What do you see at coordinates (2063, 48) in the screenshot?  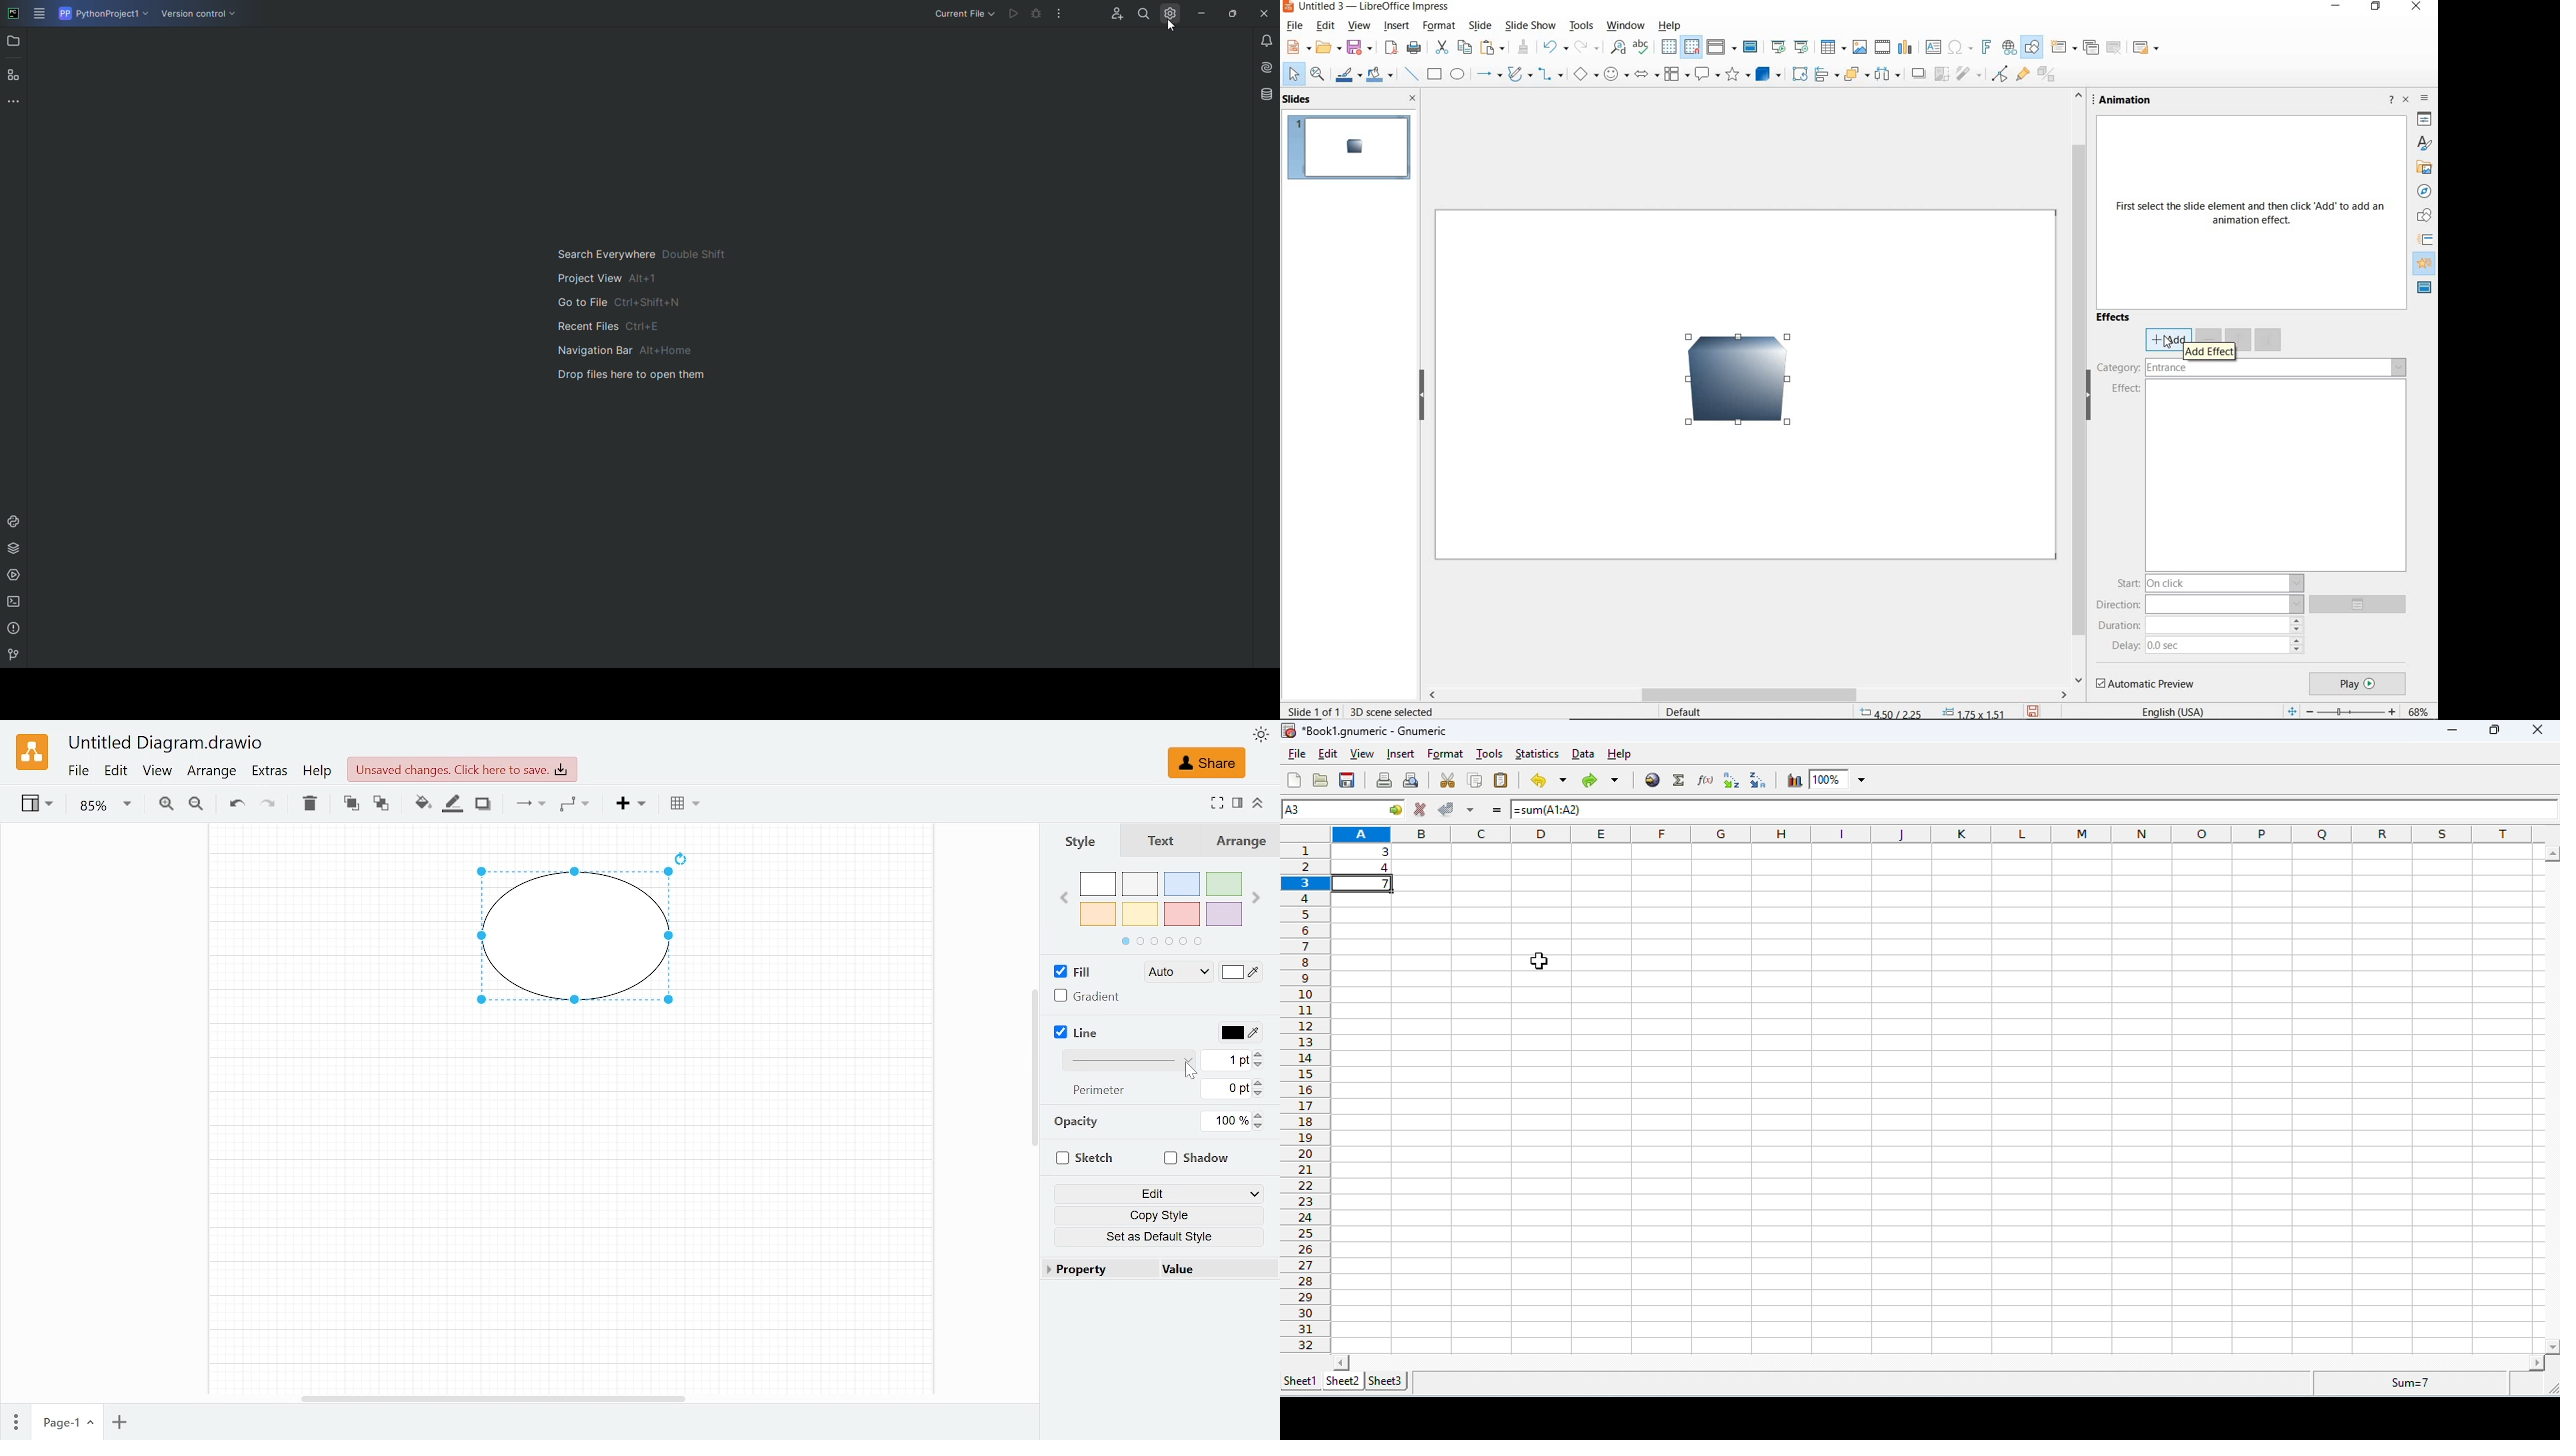 I see `new slide` at bounding box center [2063, 48].